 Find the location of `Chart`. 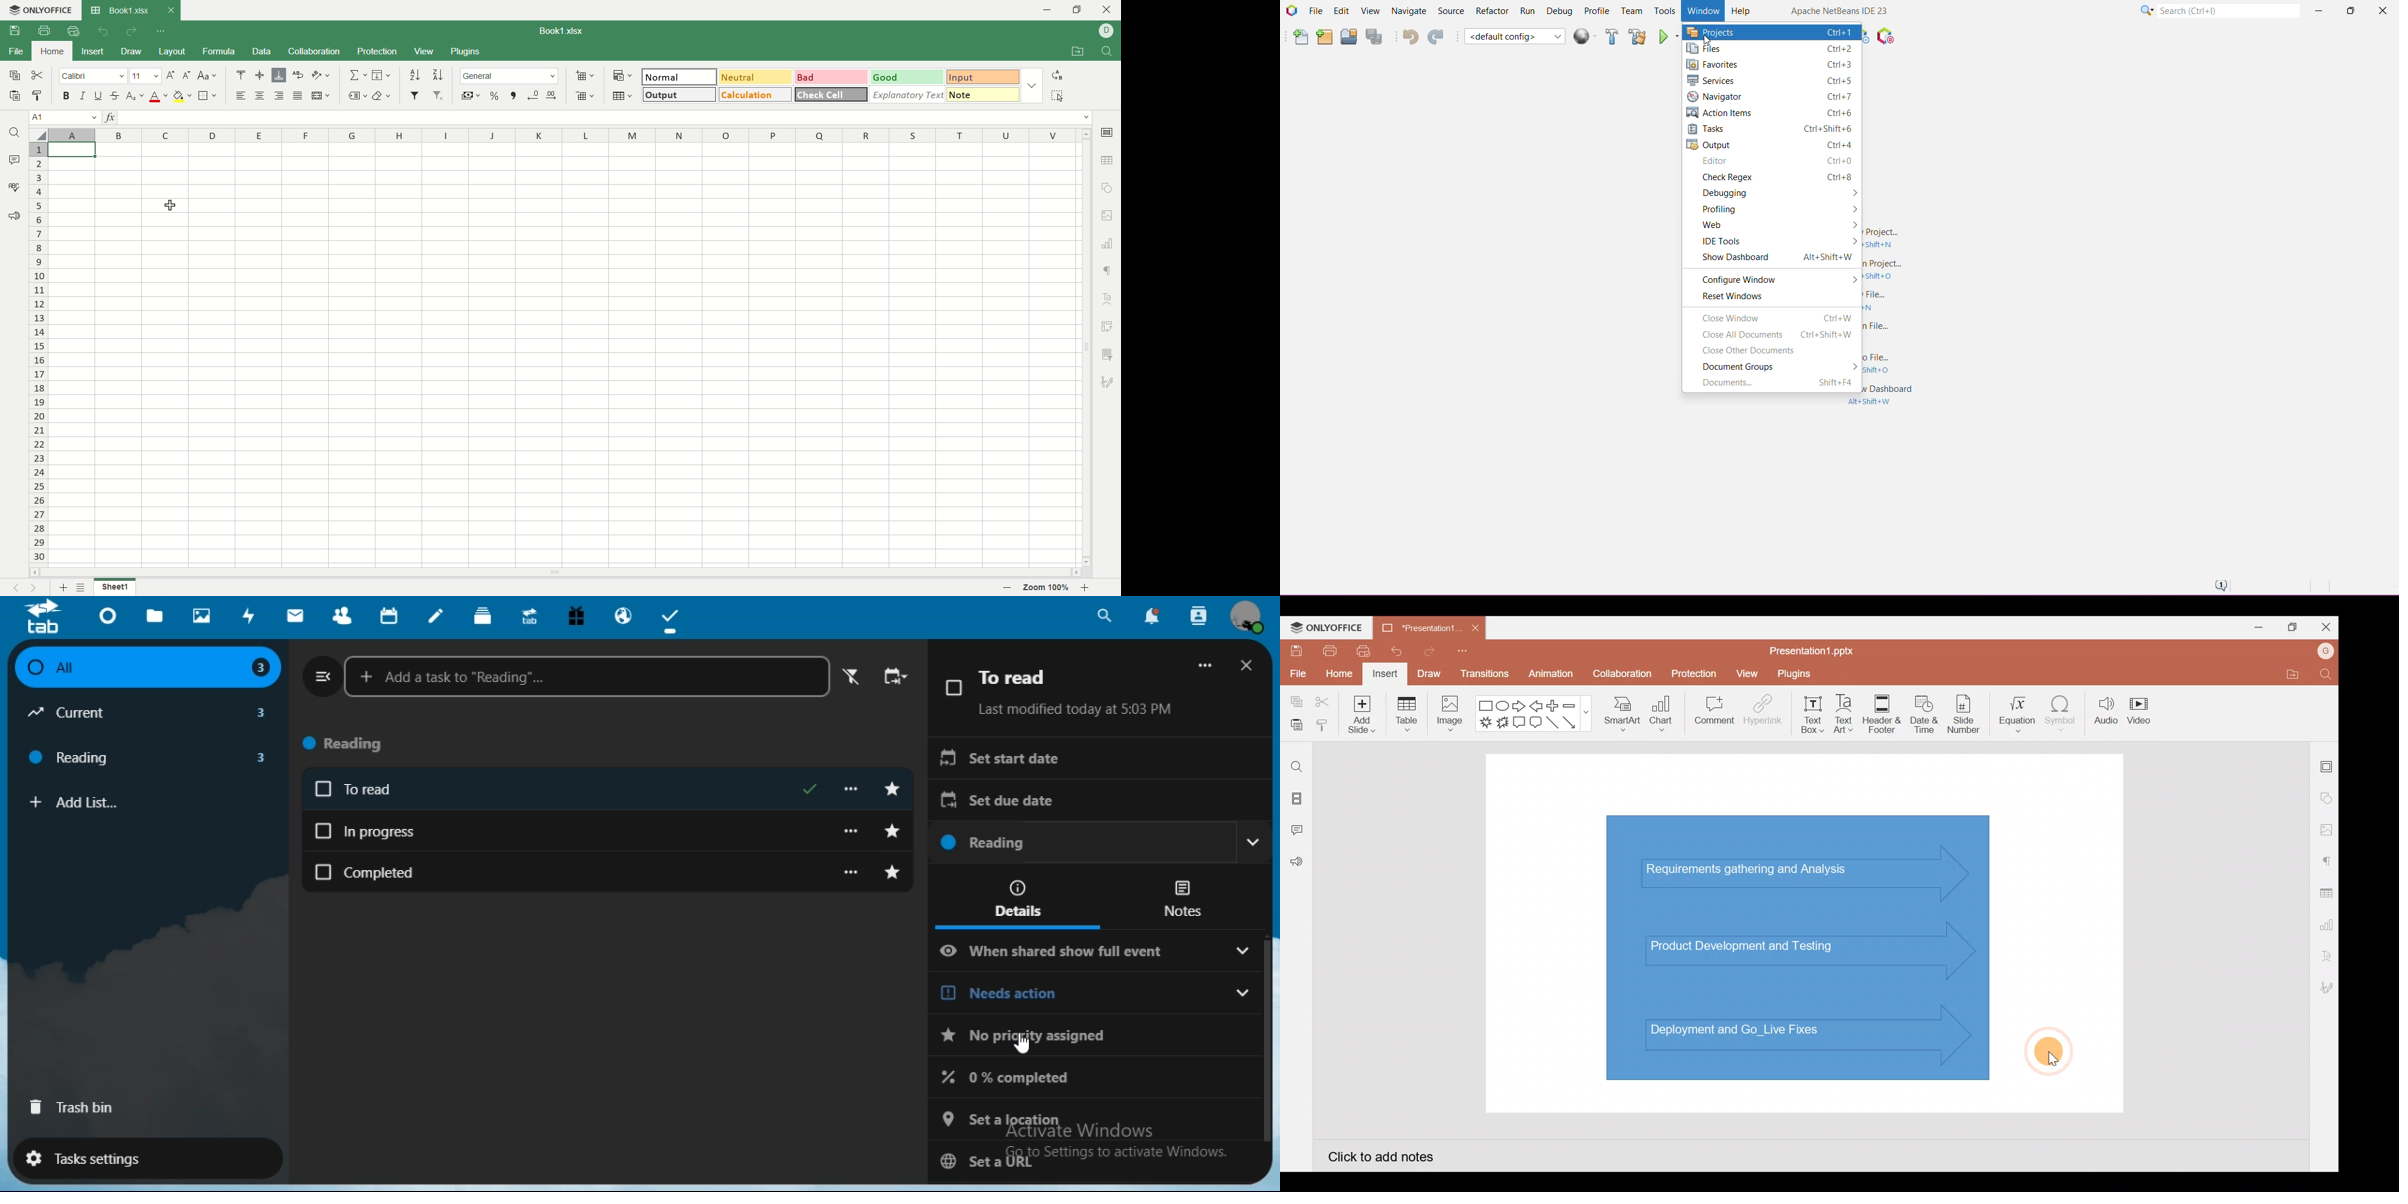

Chart is located at coordinates (1662, 712).